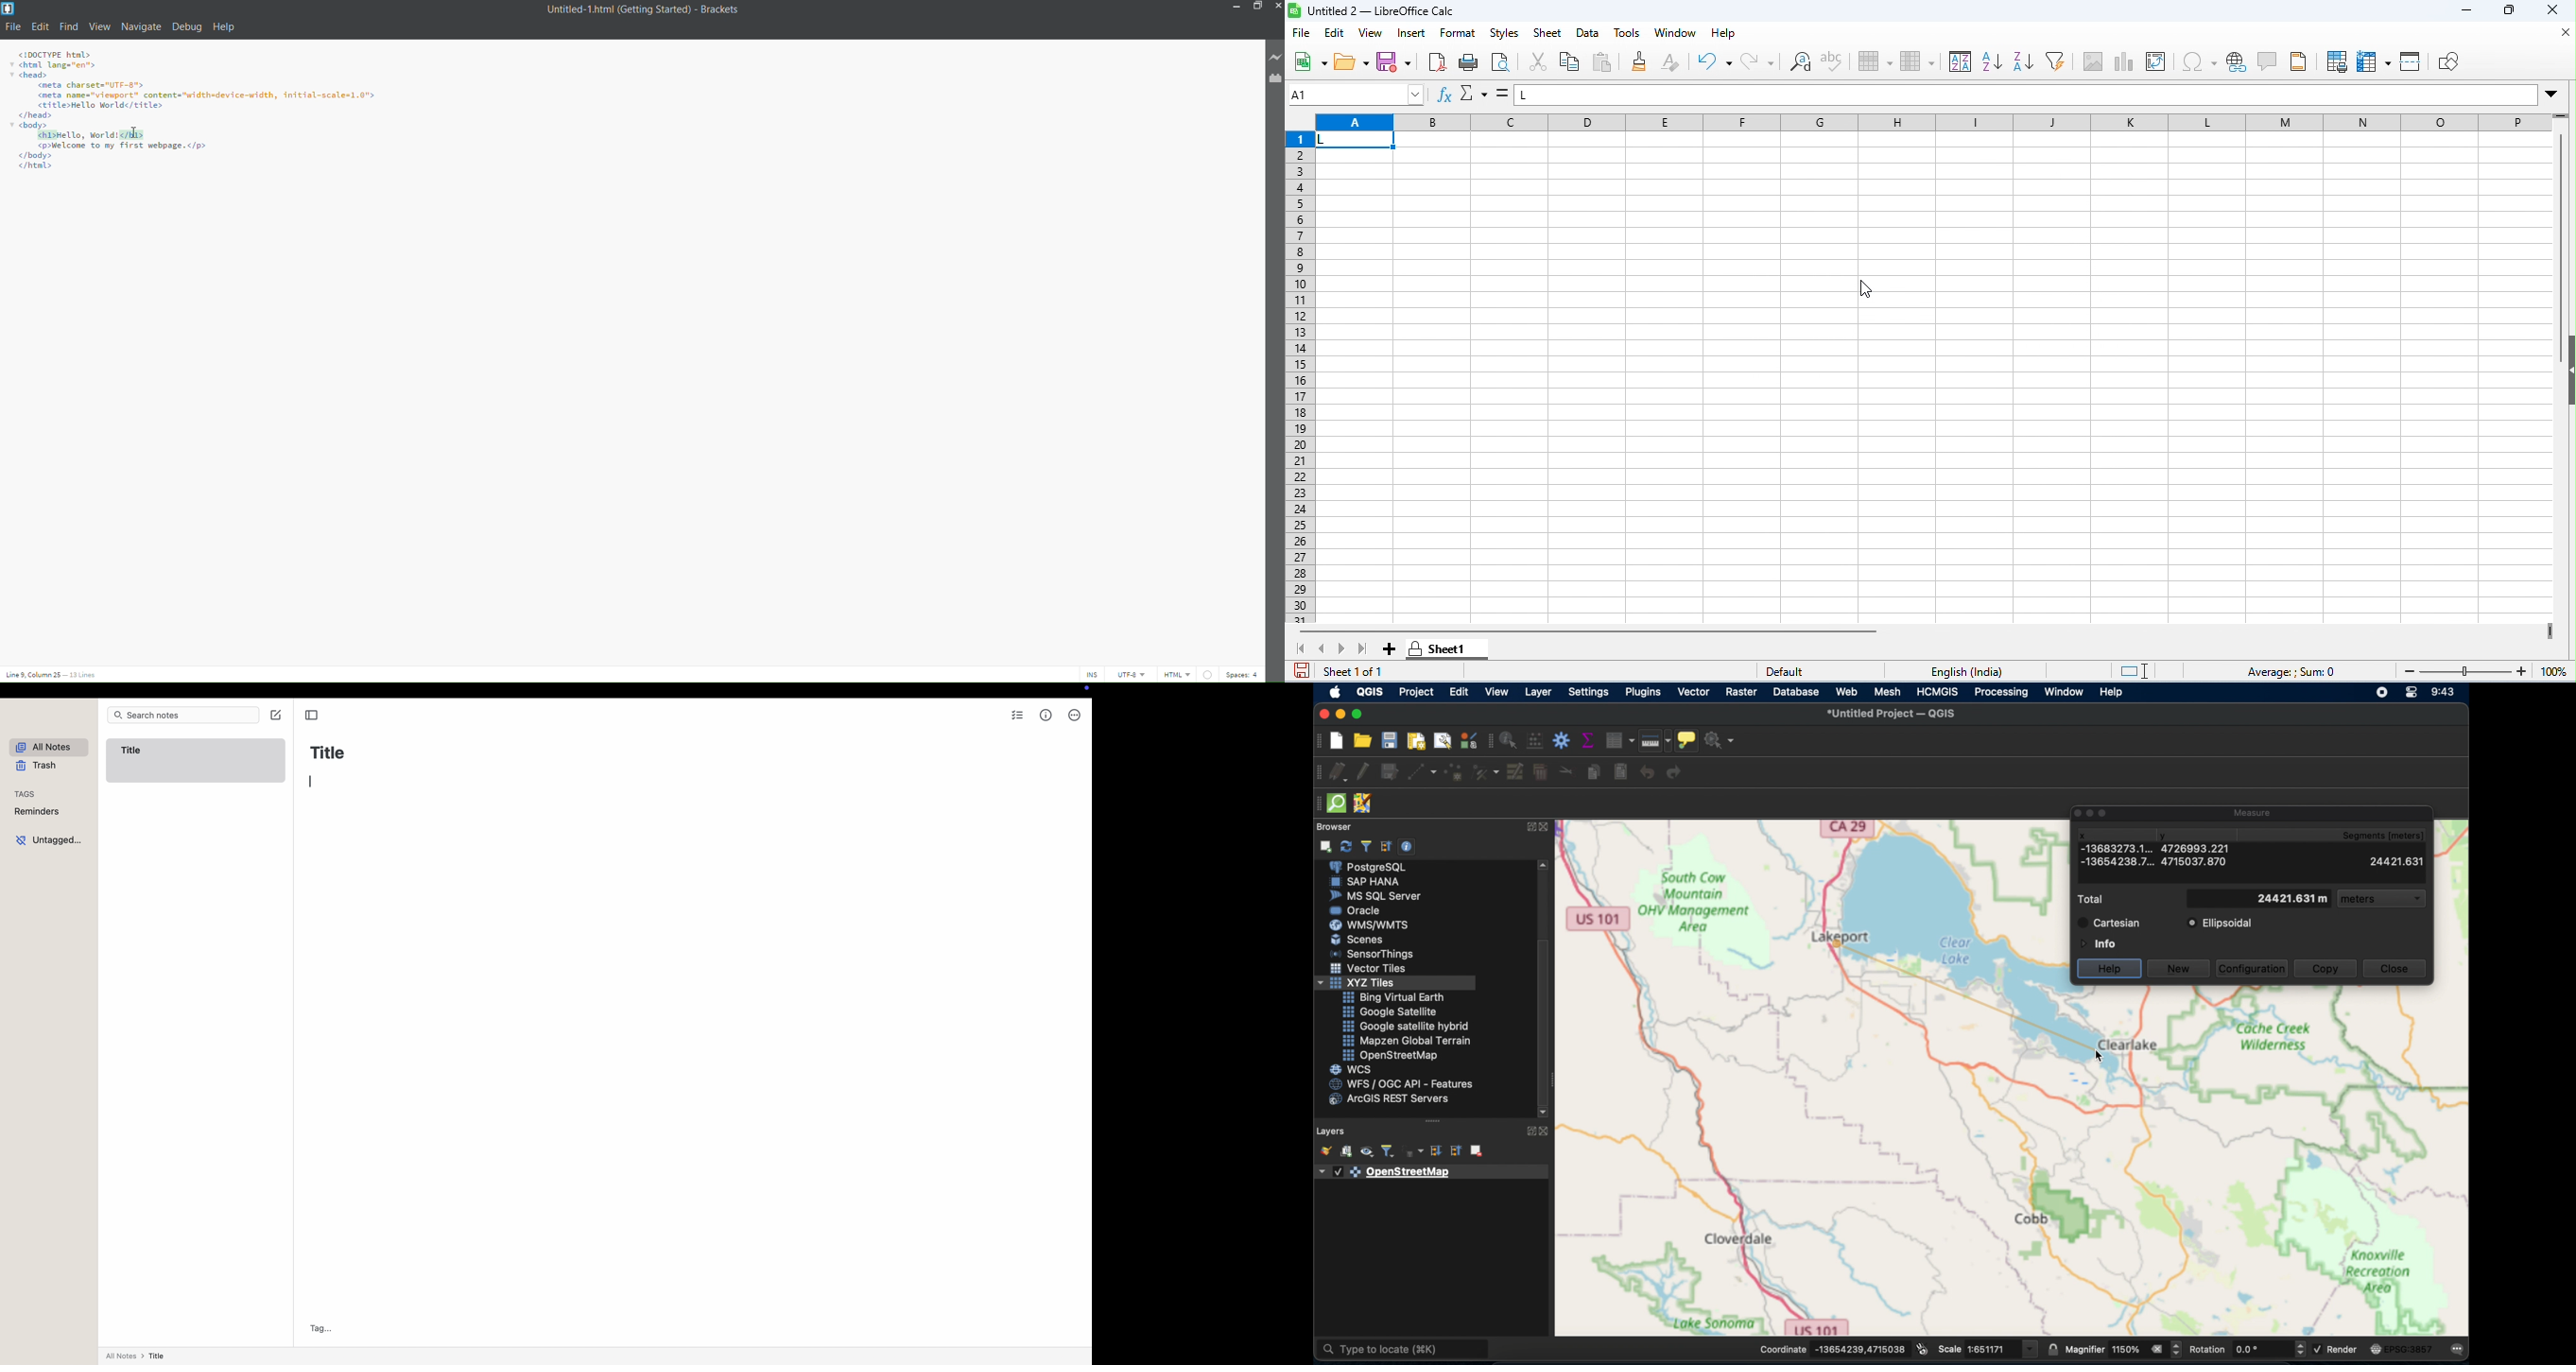 The image size is (2576, 1372). Describe the element at coordinates (639, 10) in the screenshot. I see `title` at that location.